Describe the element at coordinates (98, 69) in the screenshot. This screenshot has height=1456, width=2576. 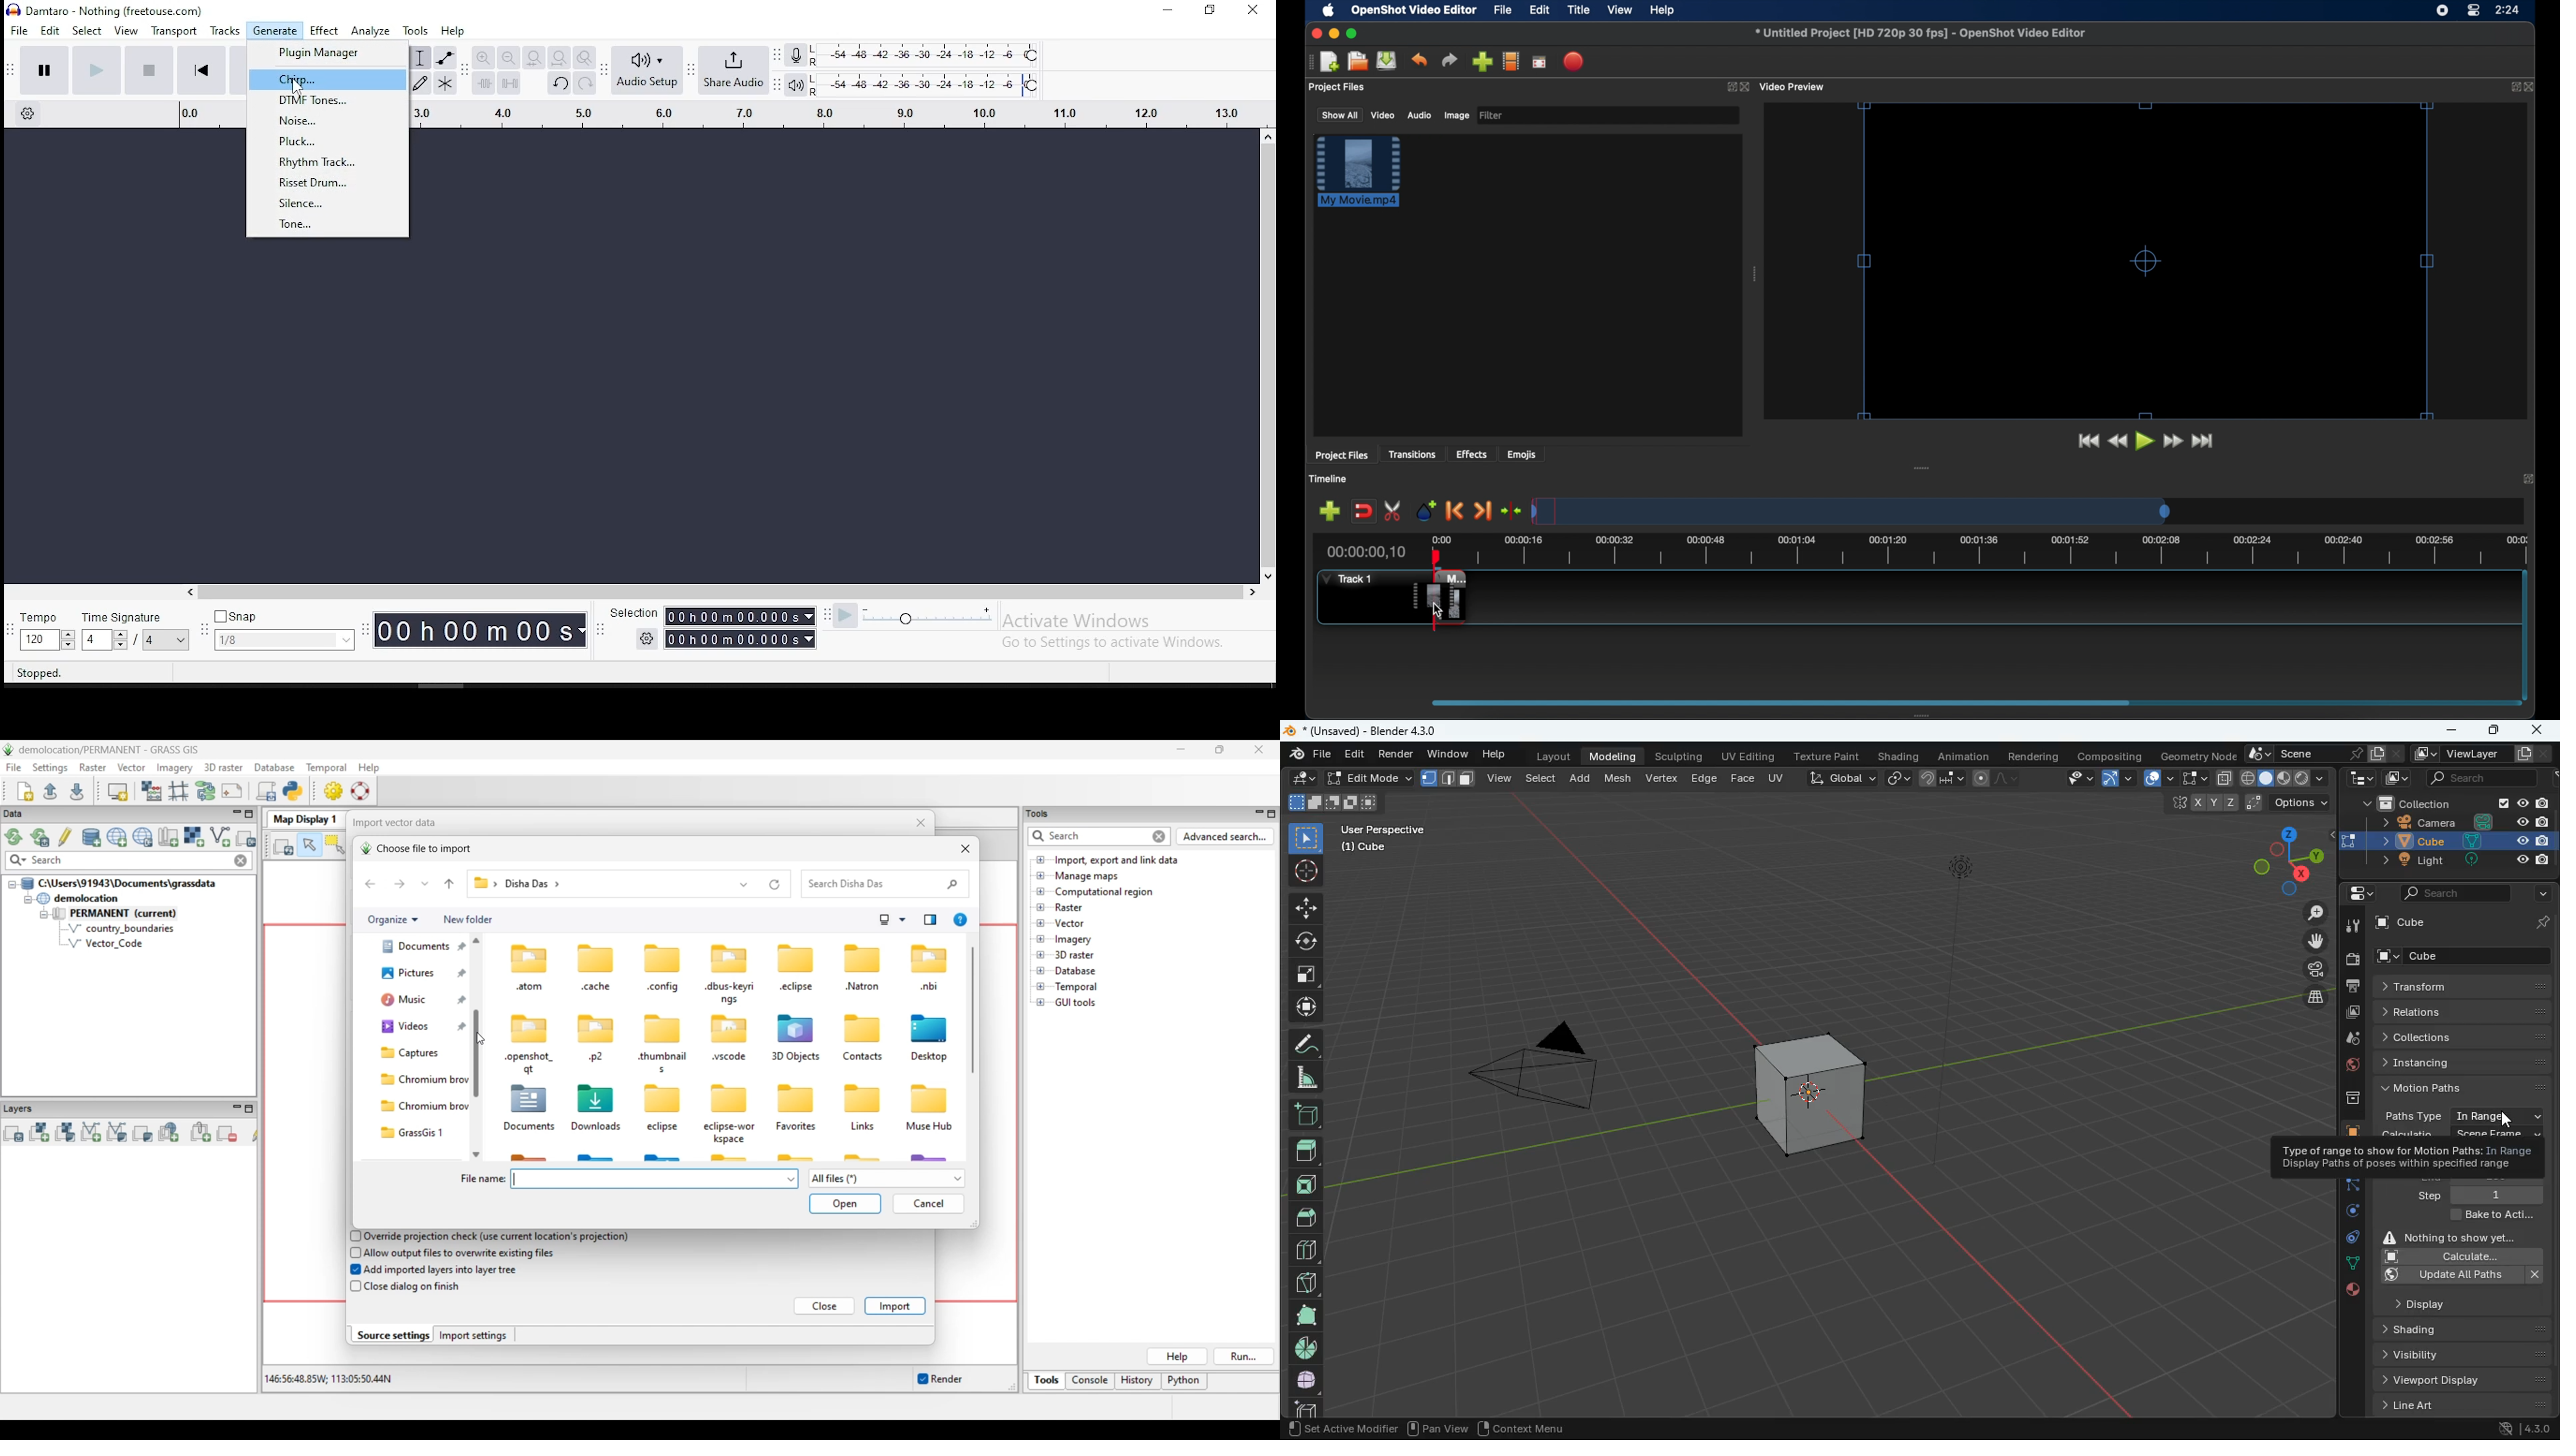
I see `play` at that location.